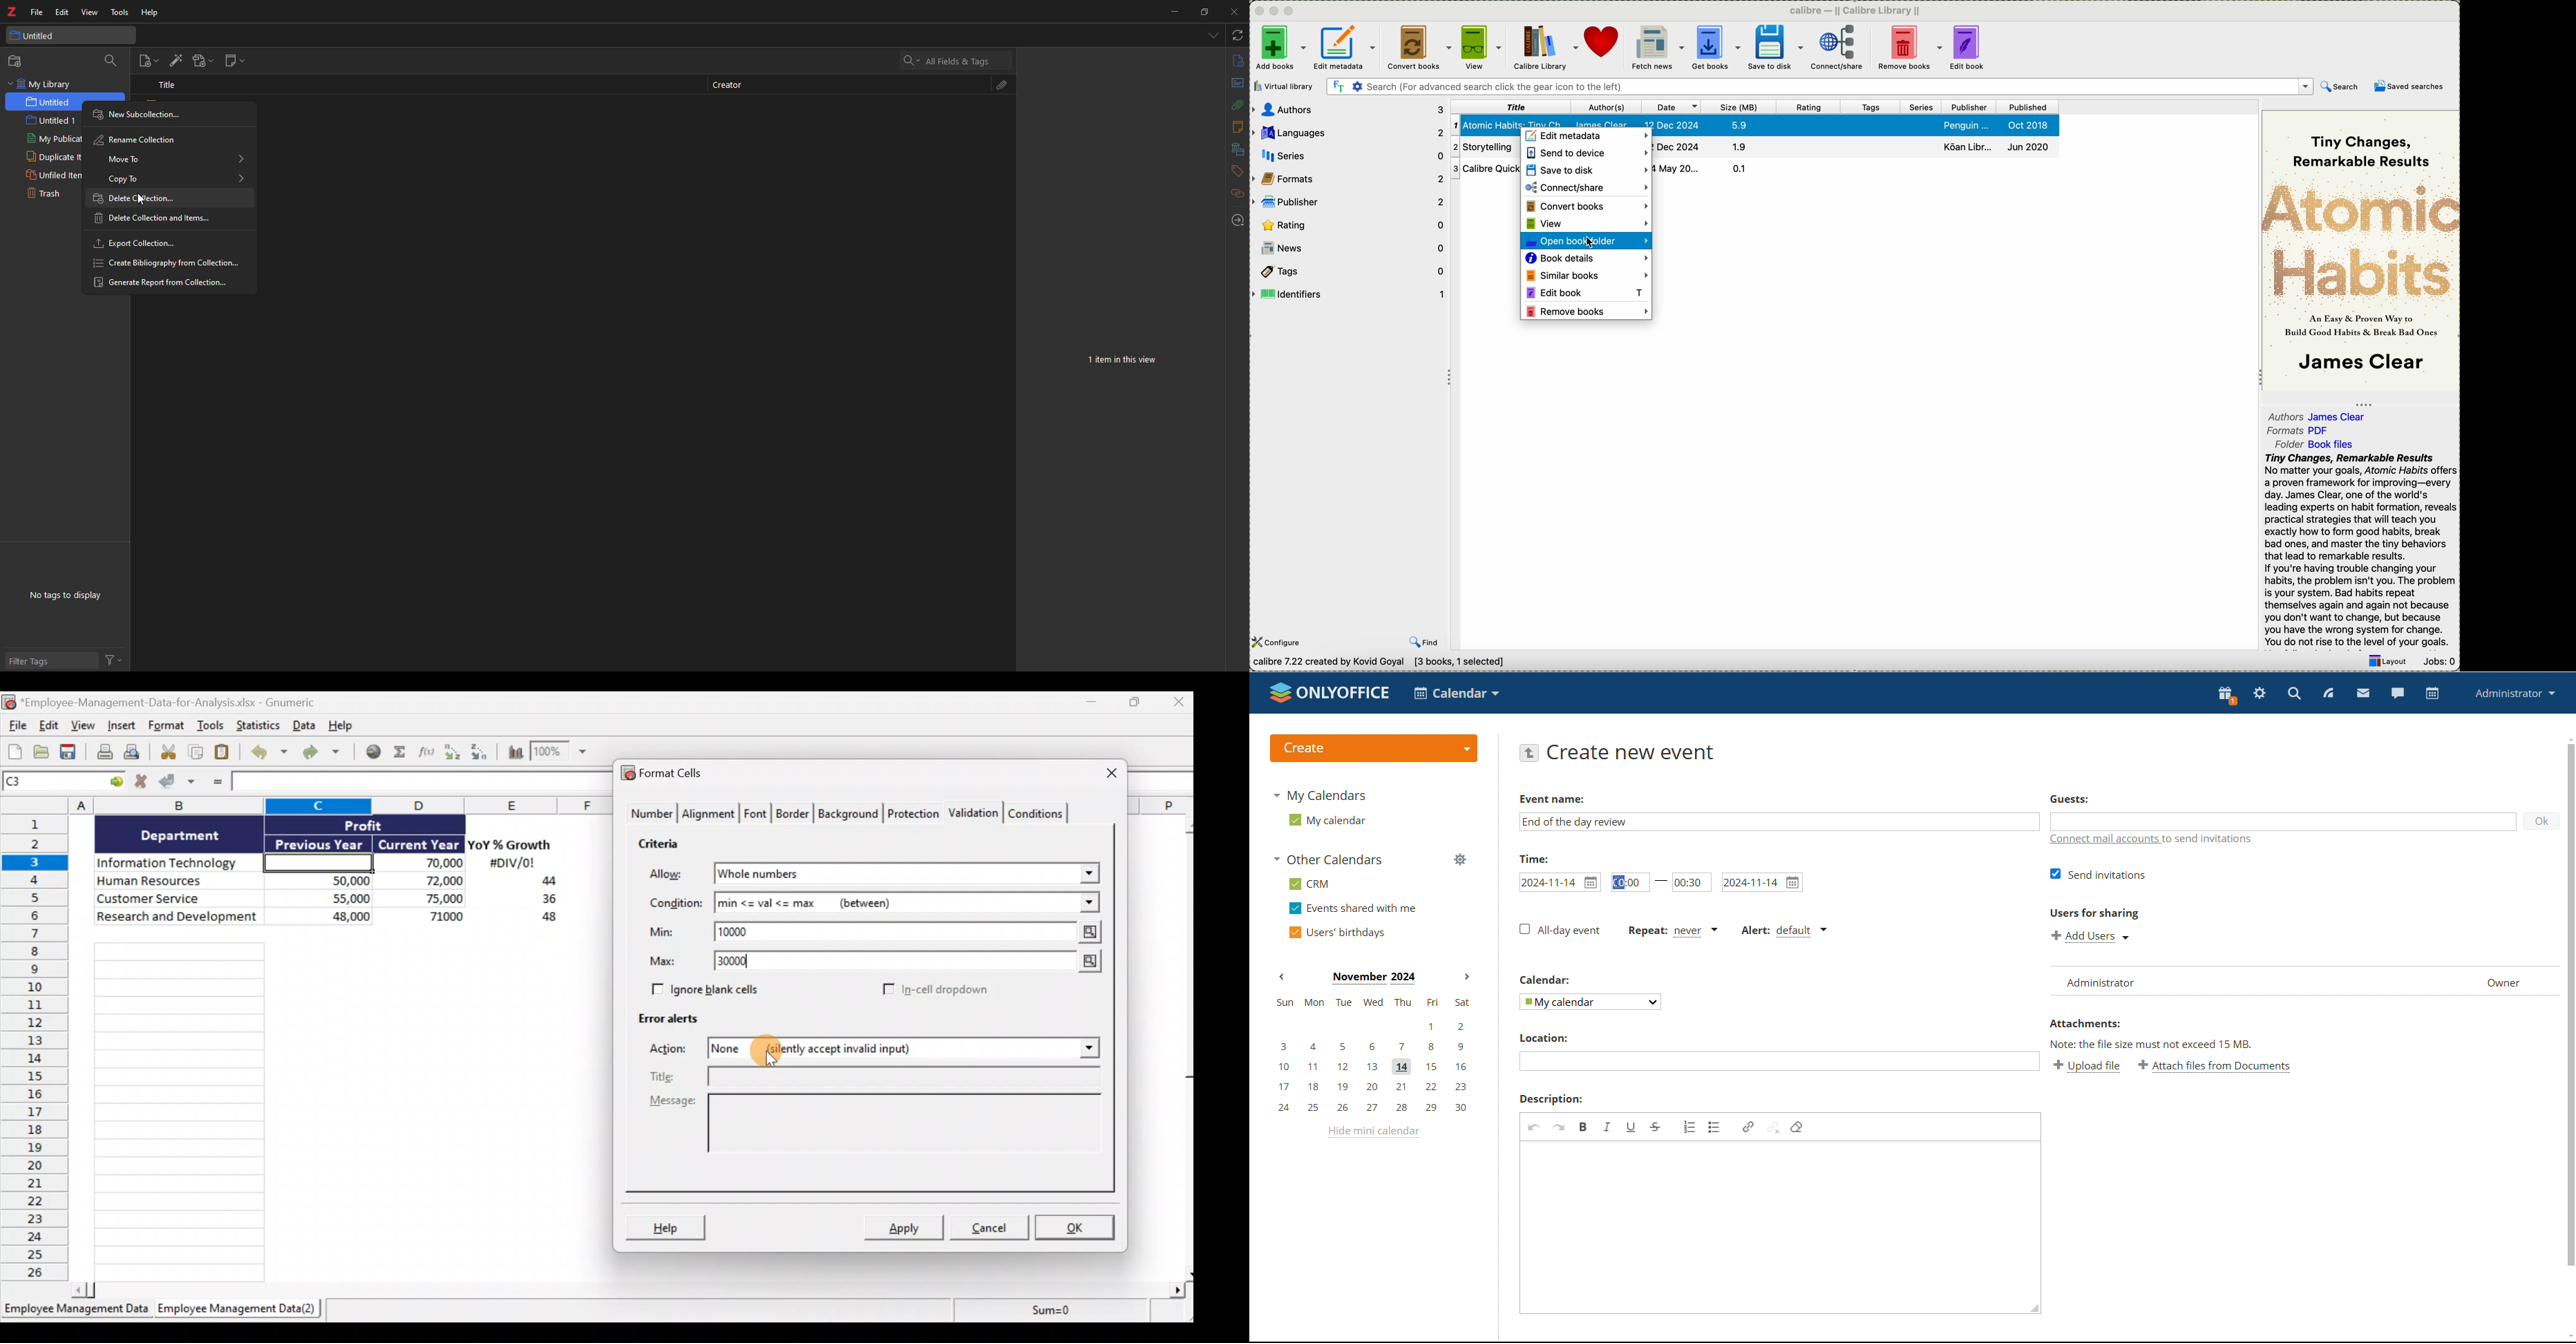  Describe the element at coordinates (1349, 201) in the screenshot. I see `publisher` at that location.